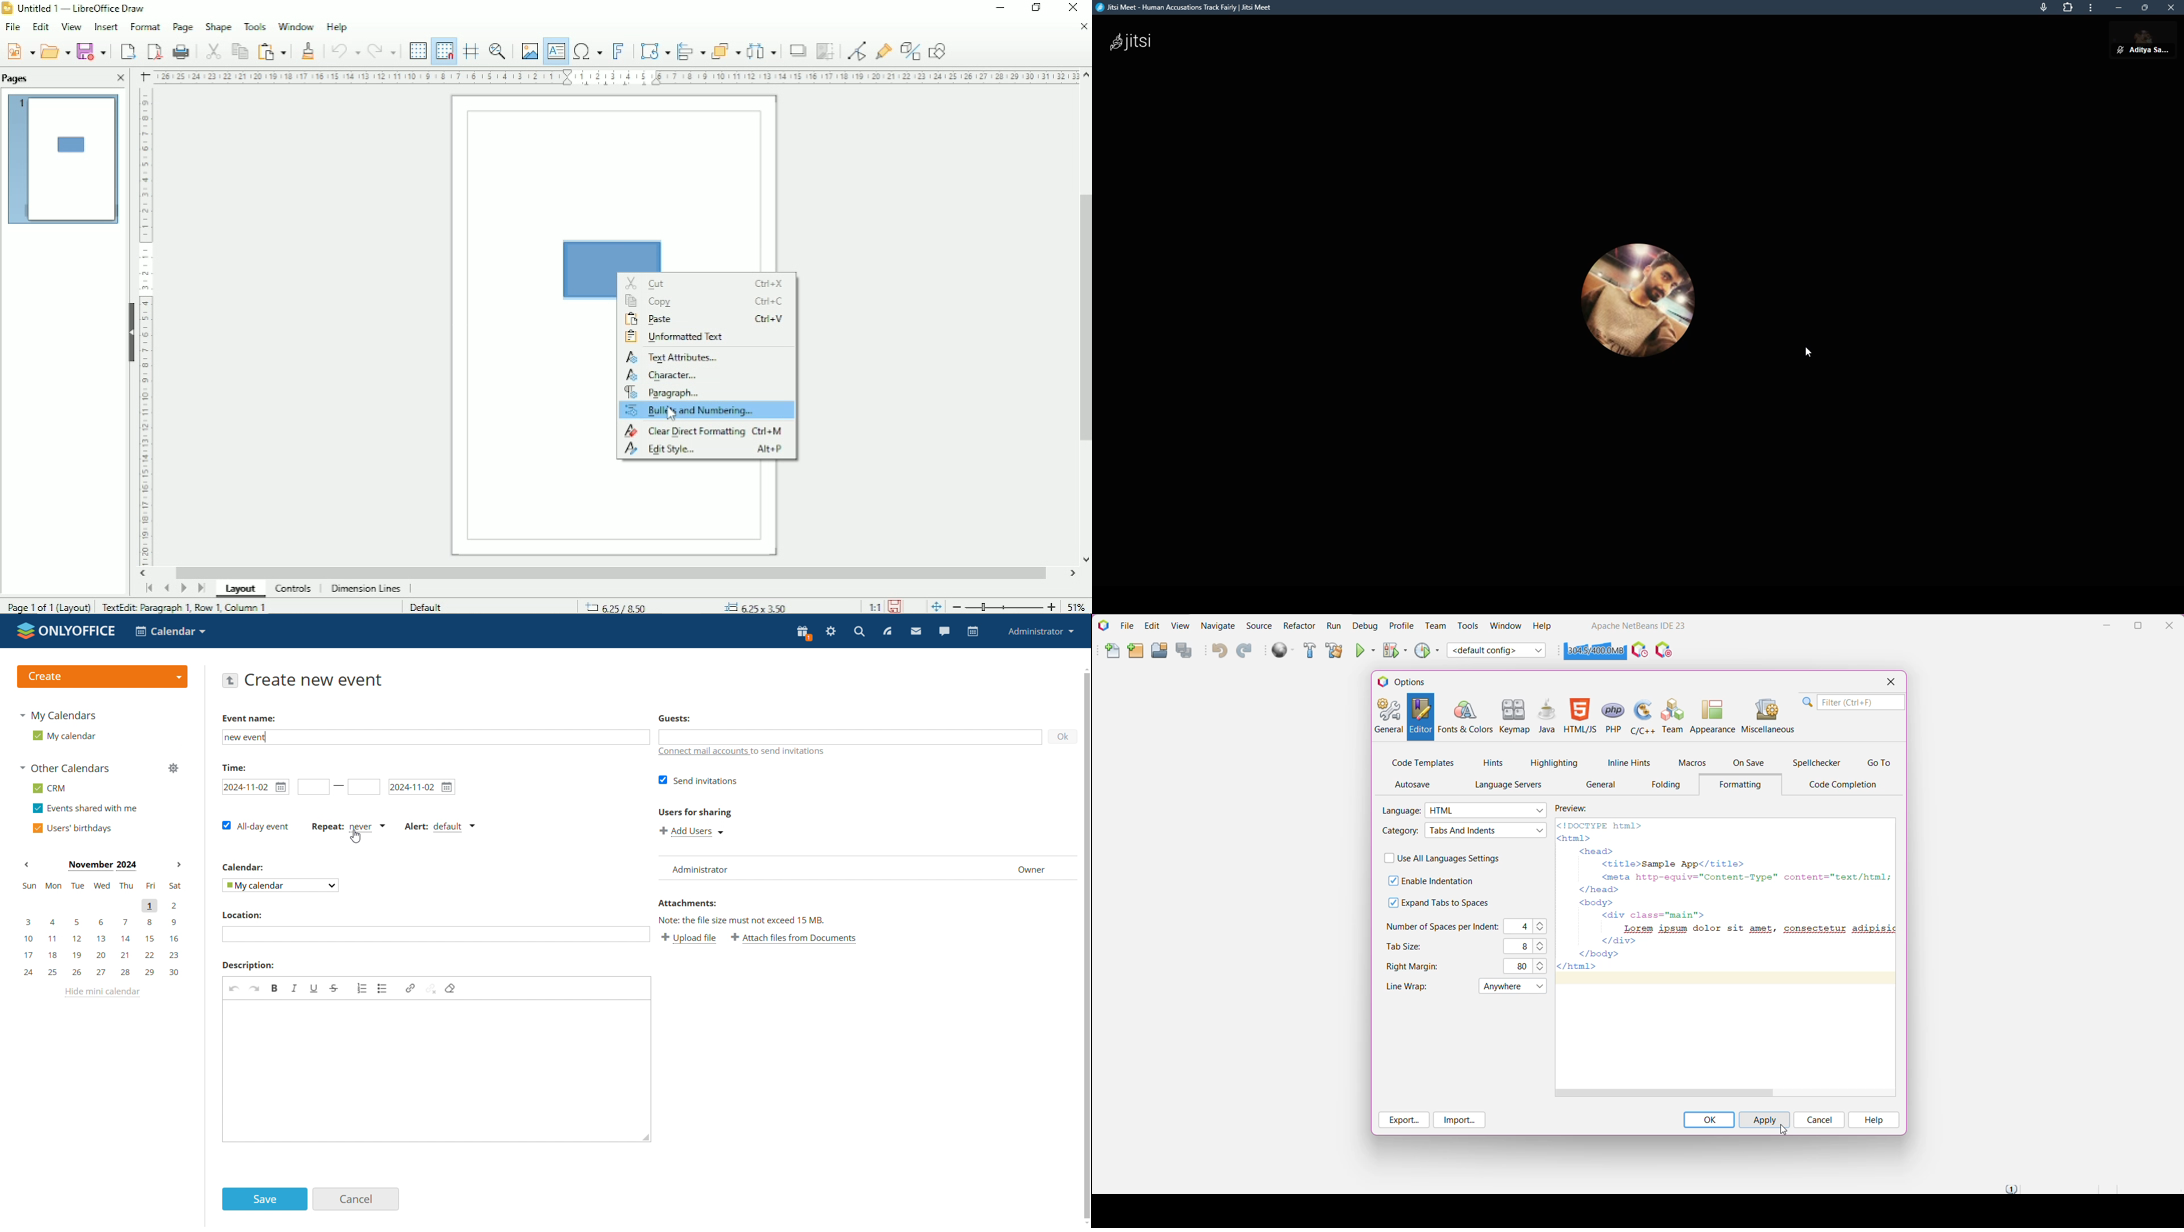  I want to click on Copy, so click(238, 50).